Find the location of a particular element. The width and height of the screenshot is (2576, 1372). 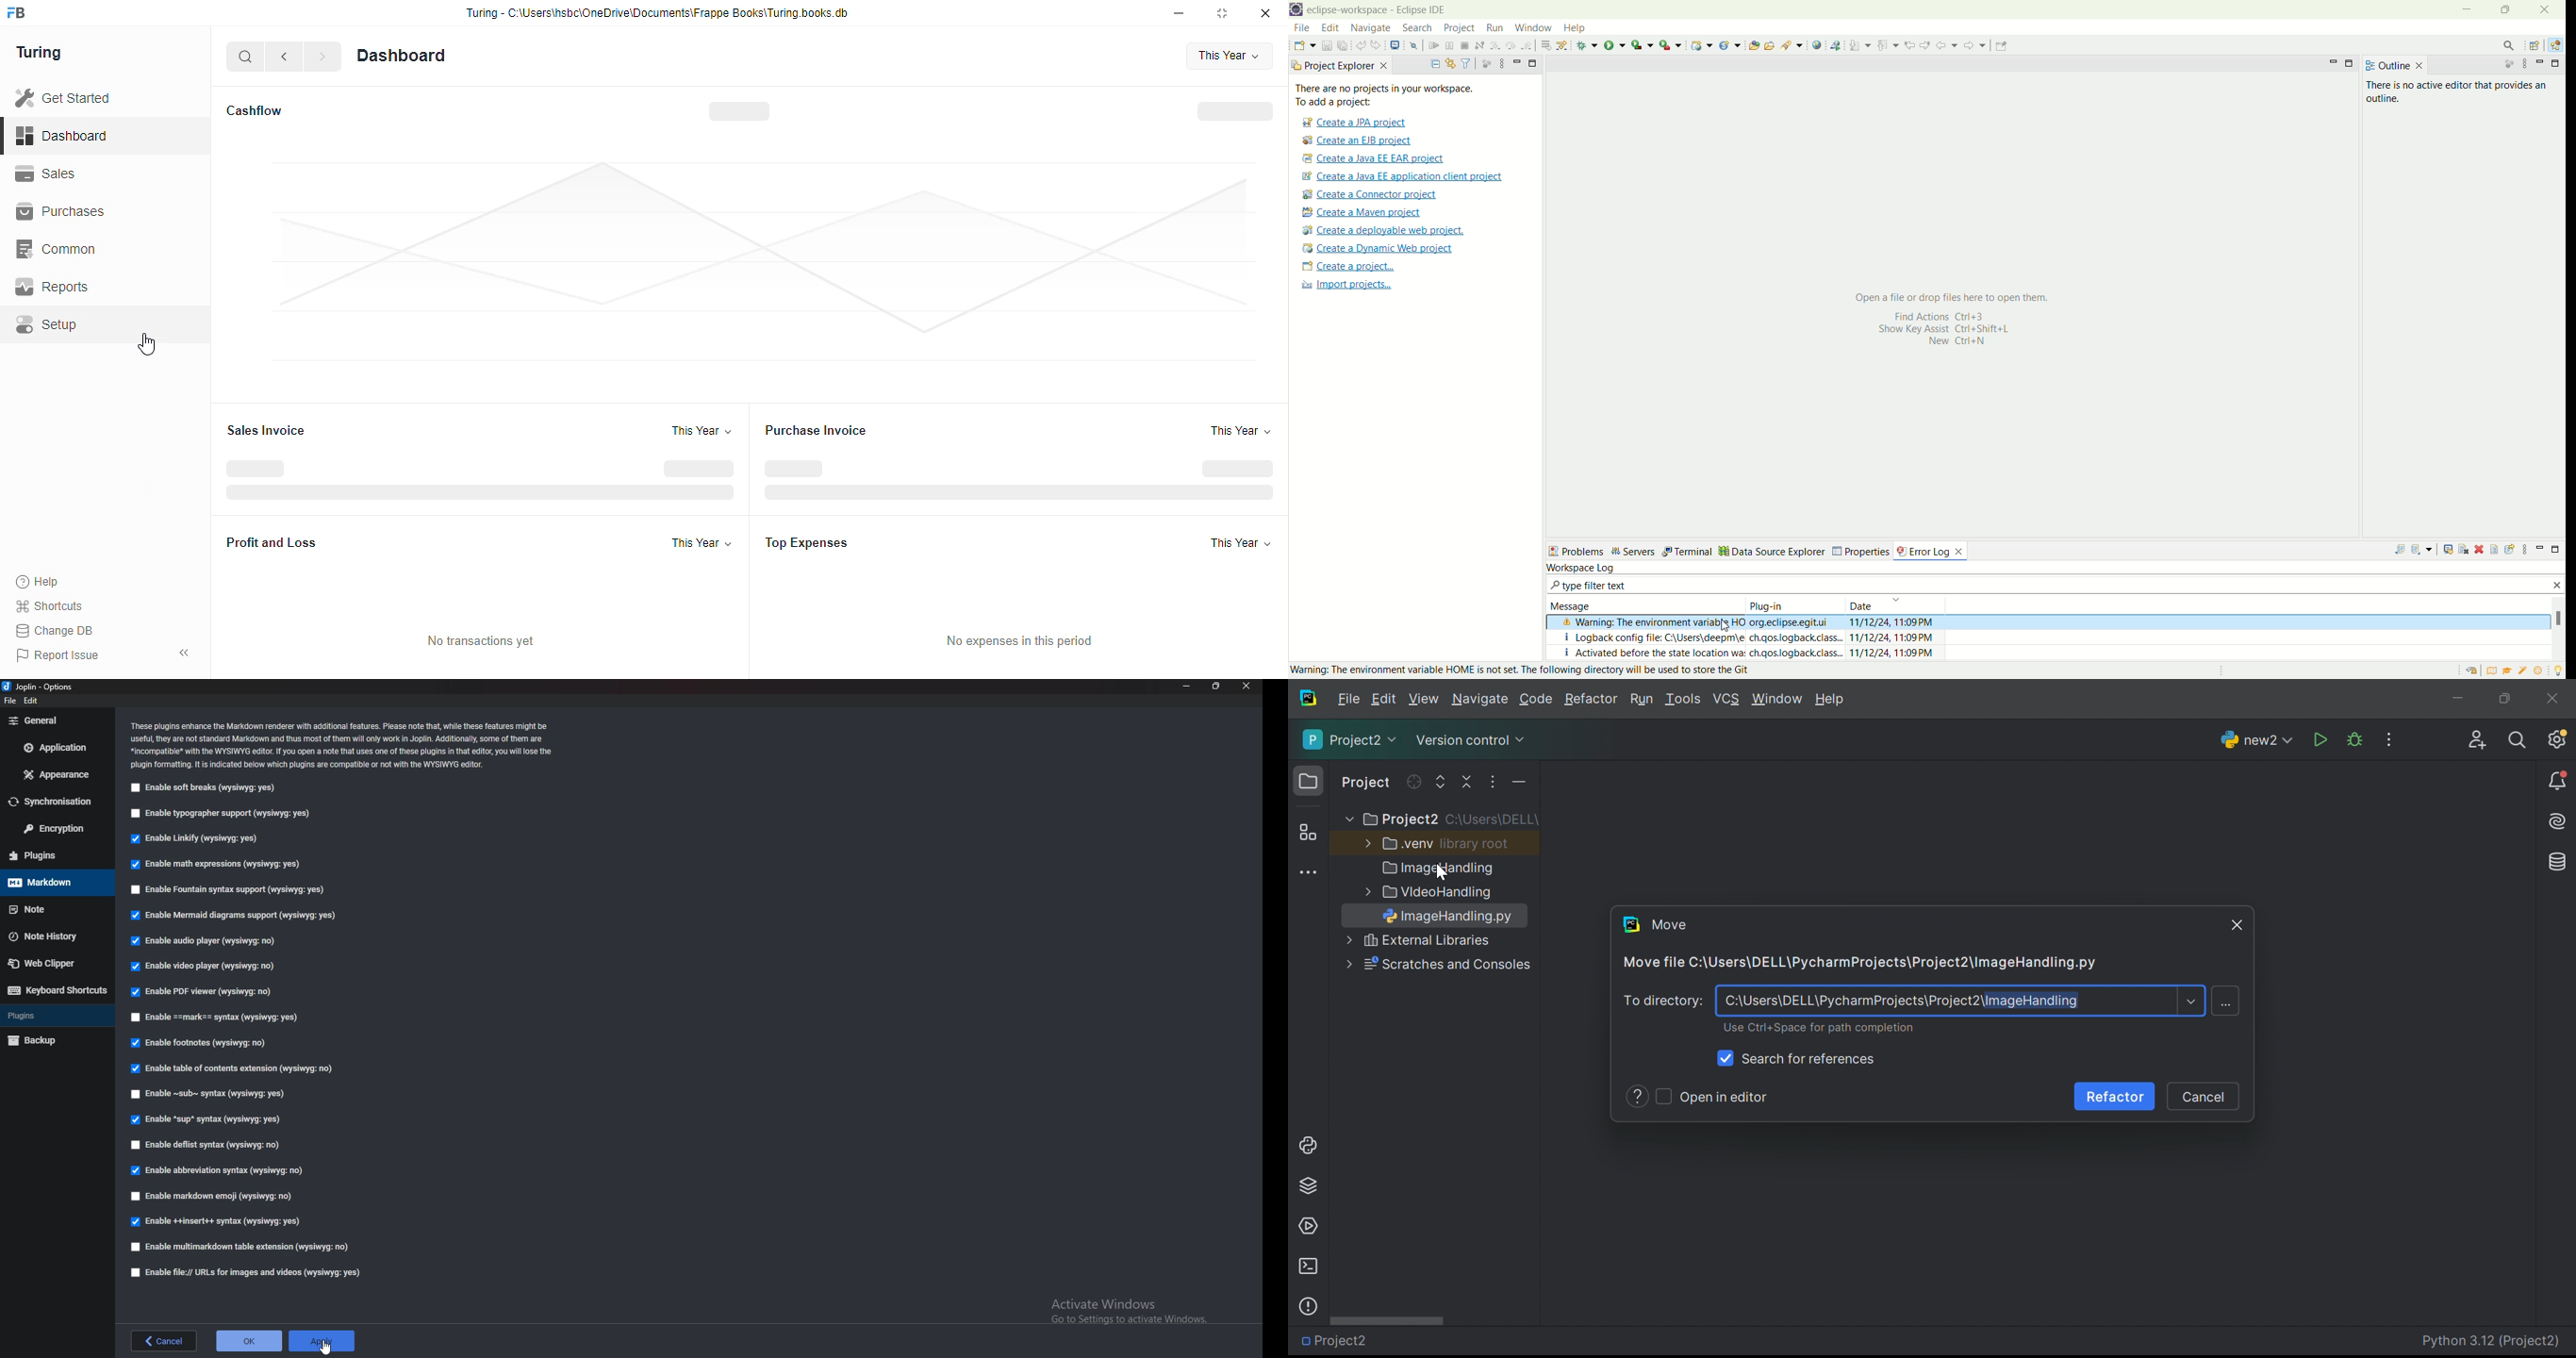

open task is located at coordinates (1770, 45).